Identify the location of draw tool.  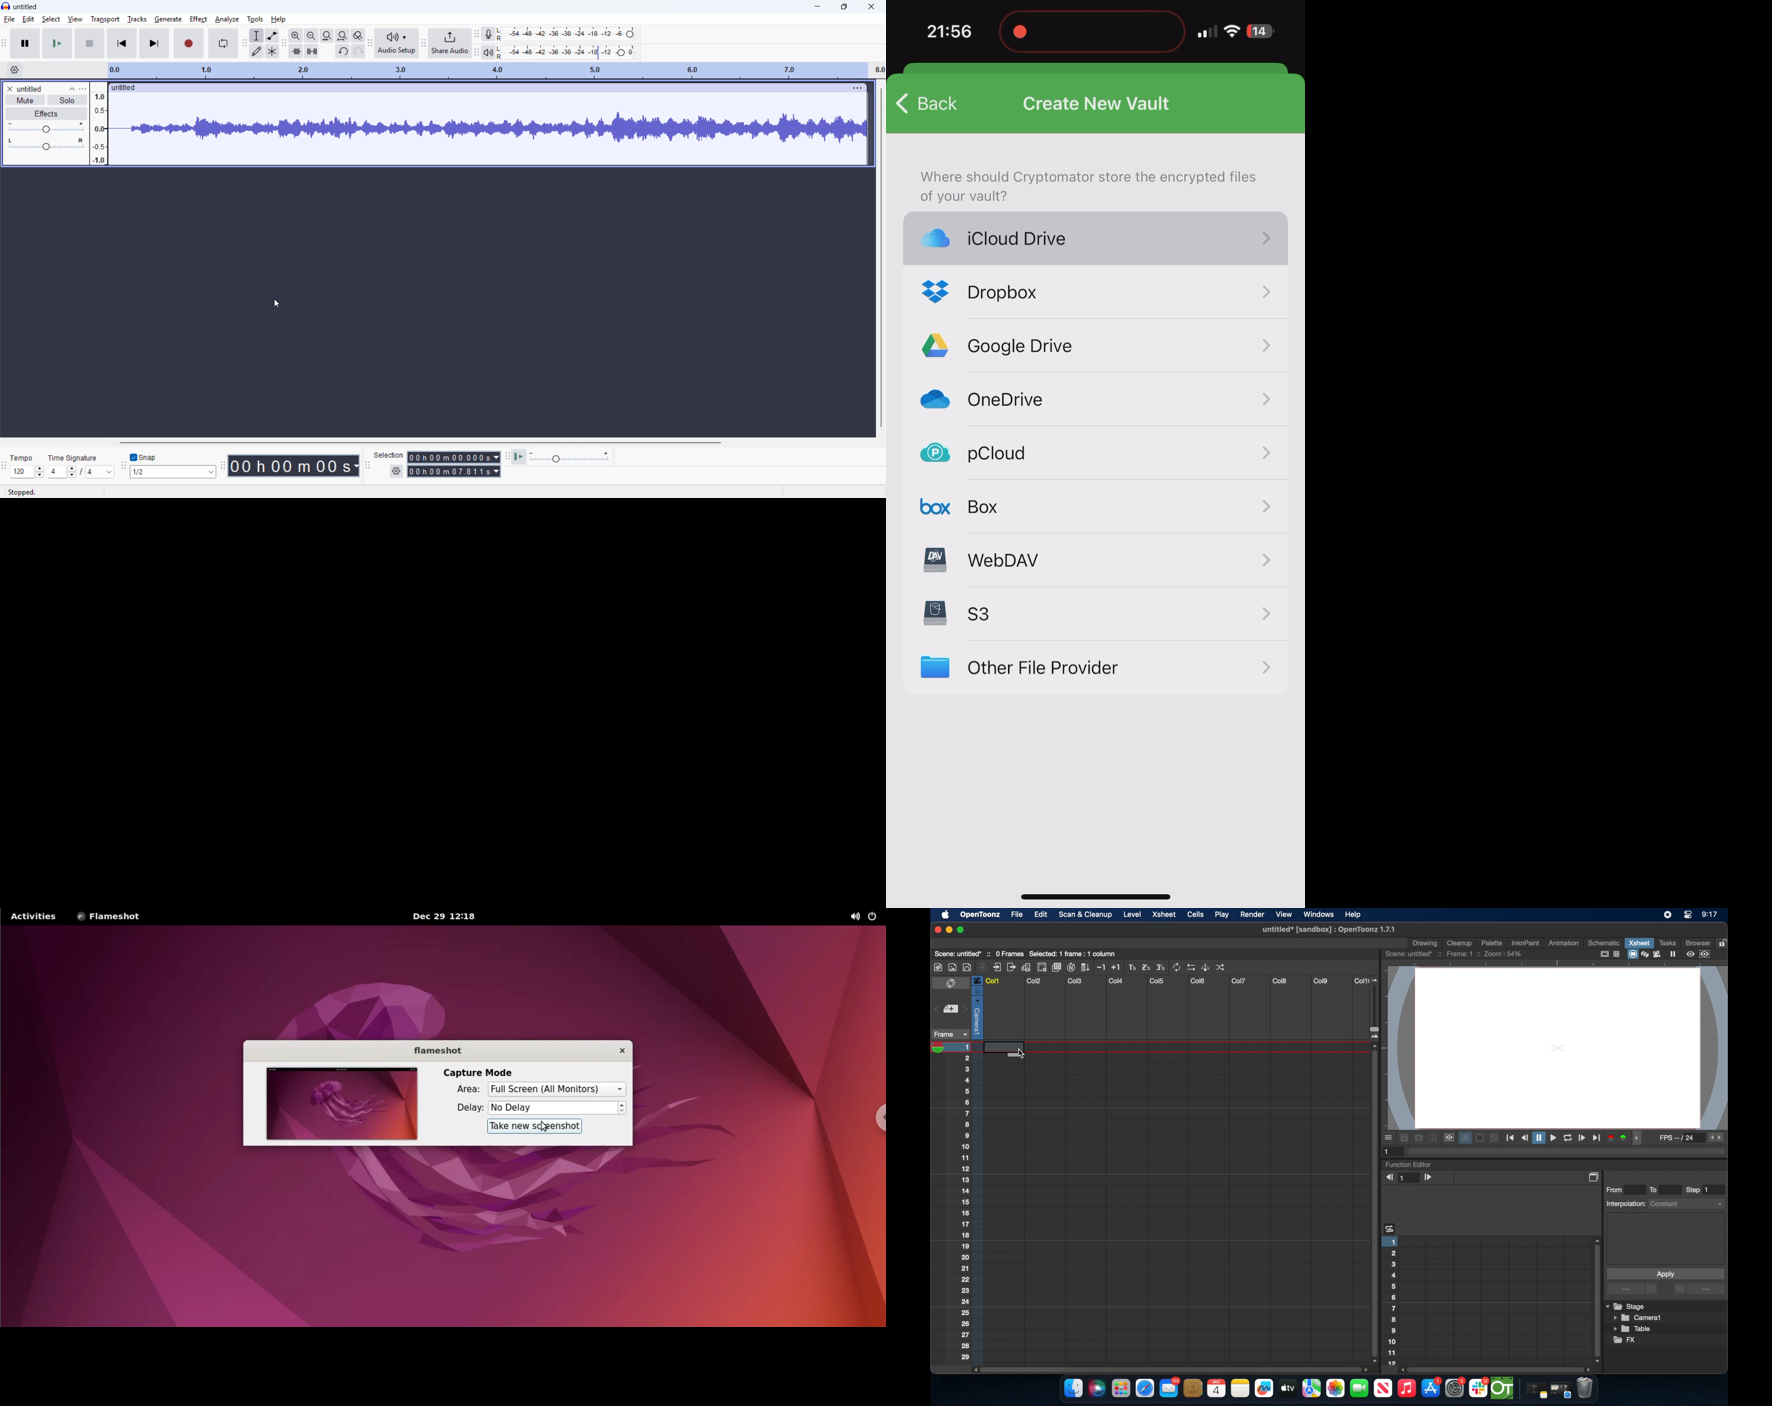
(257, 51).